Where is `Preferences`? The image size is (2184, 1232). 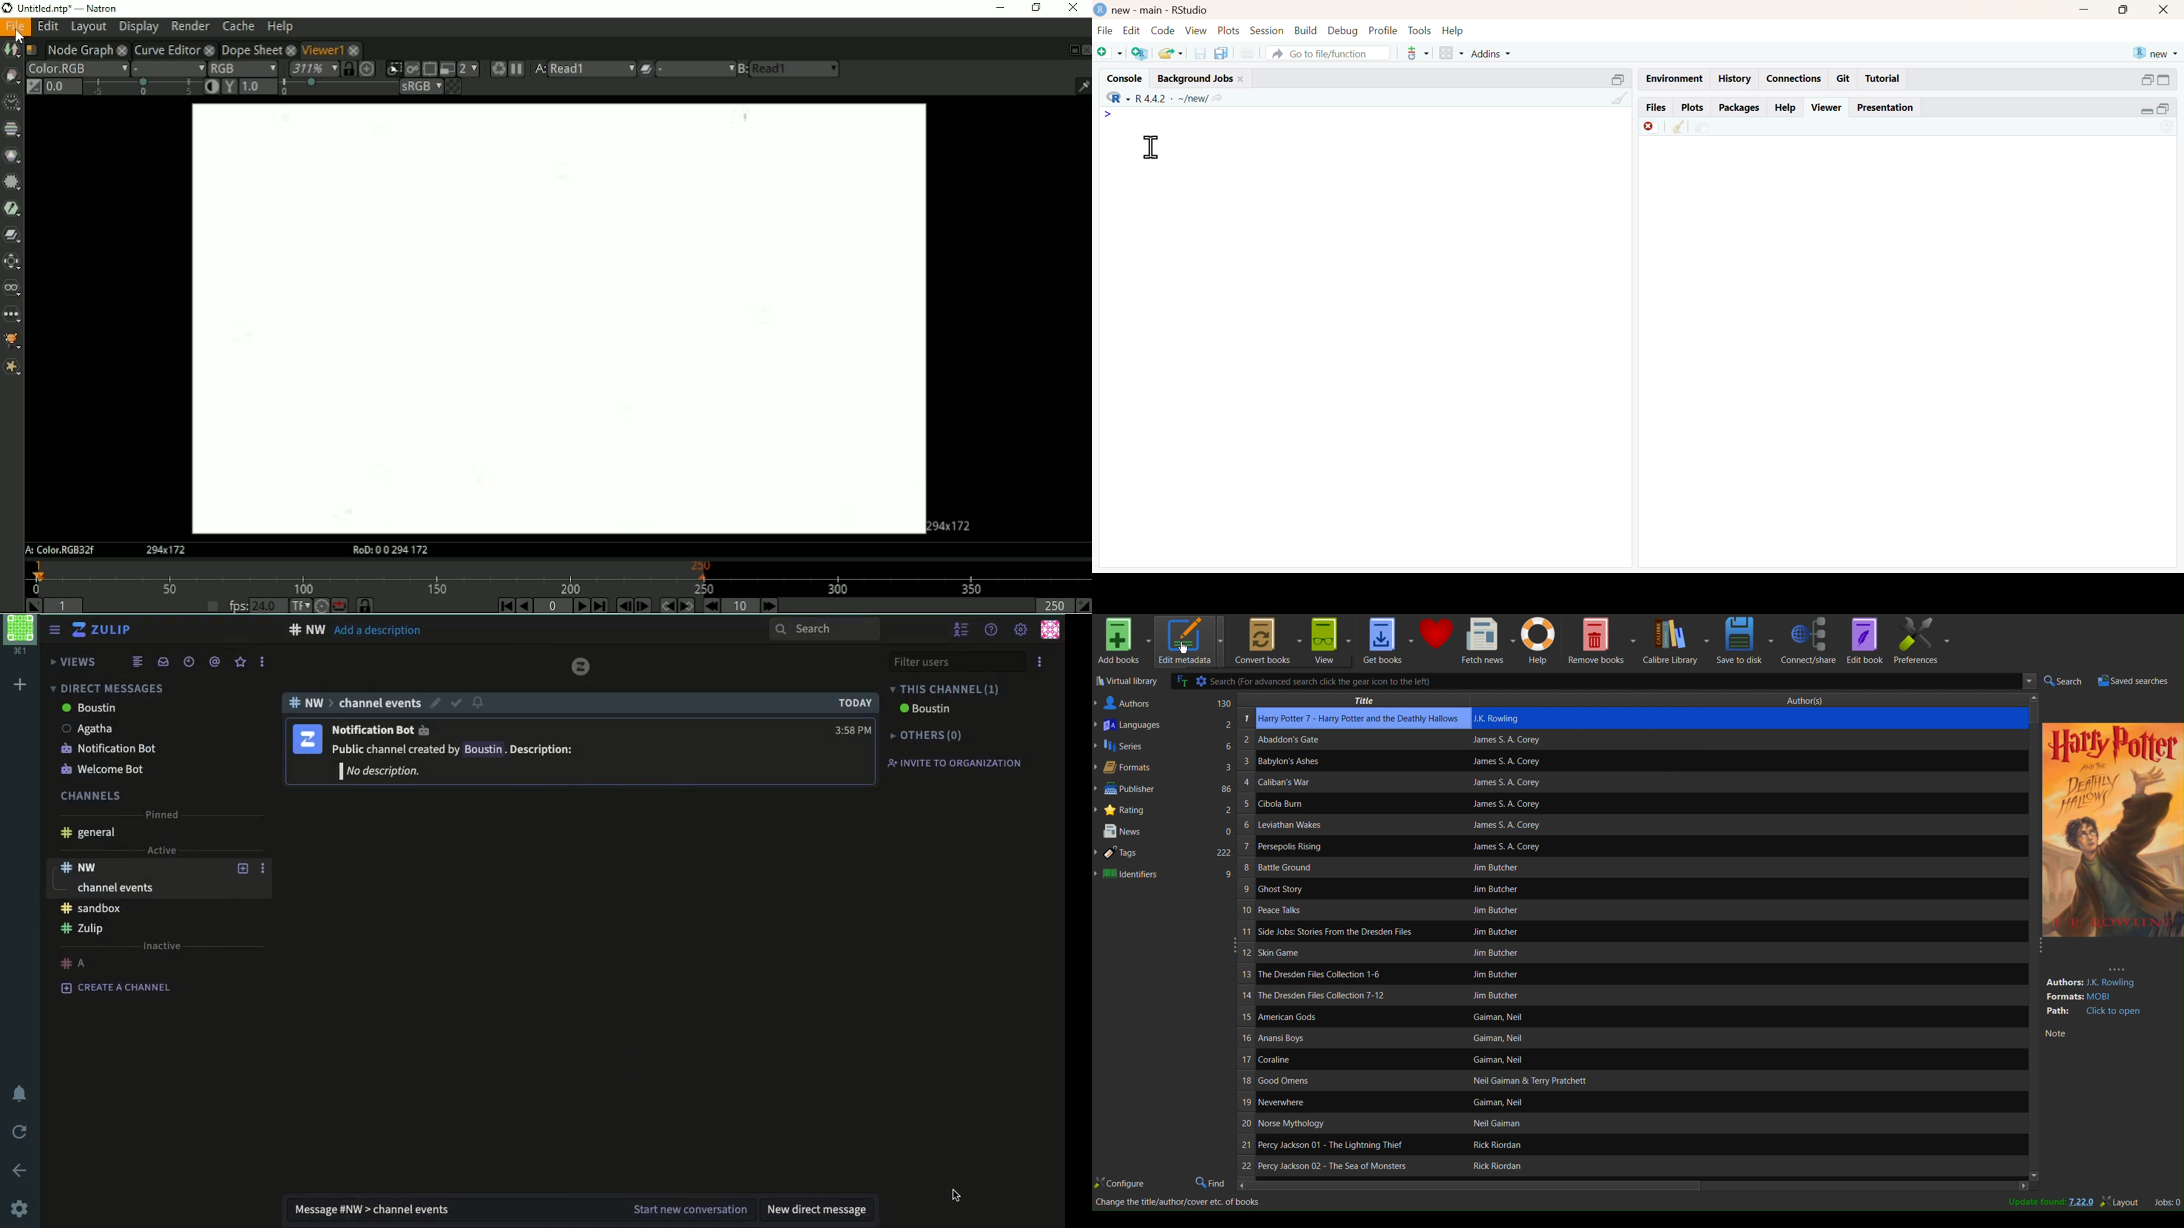 Preferences is located at coordinates (1924, 641).